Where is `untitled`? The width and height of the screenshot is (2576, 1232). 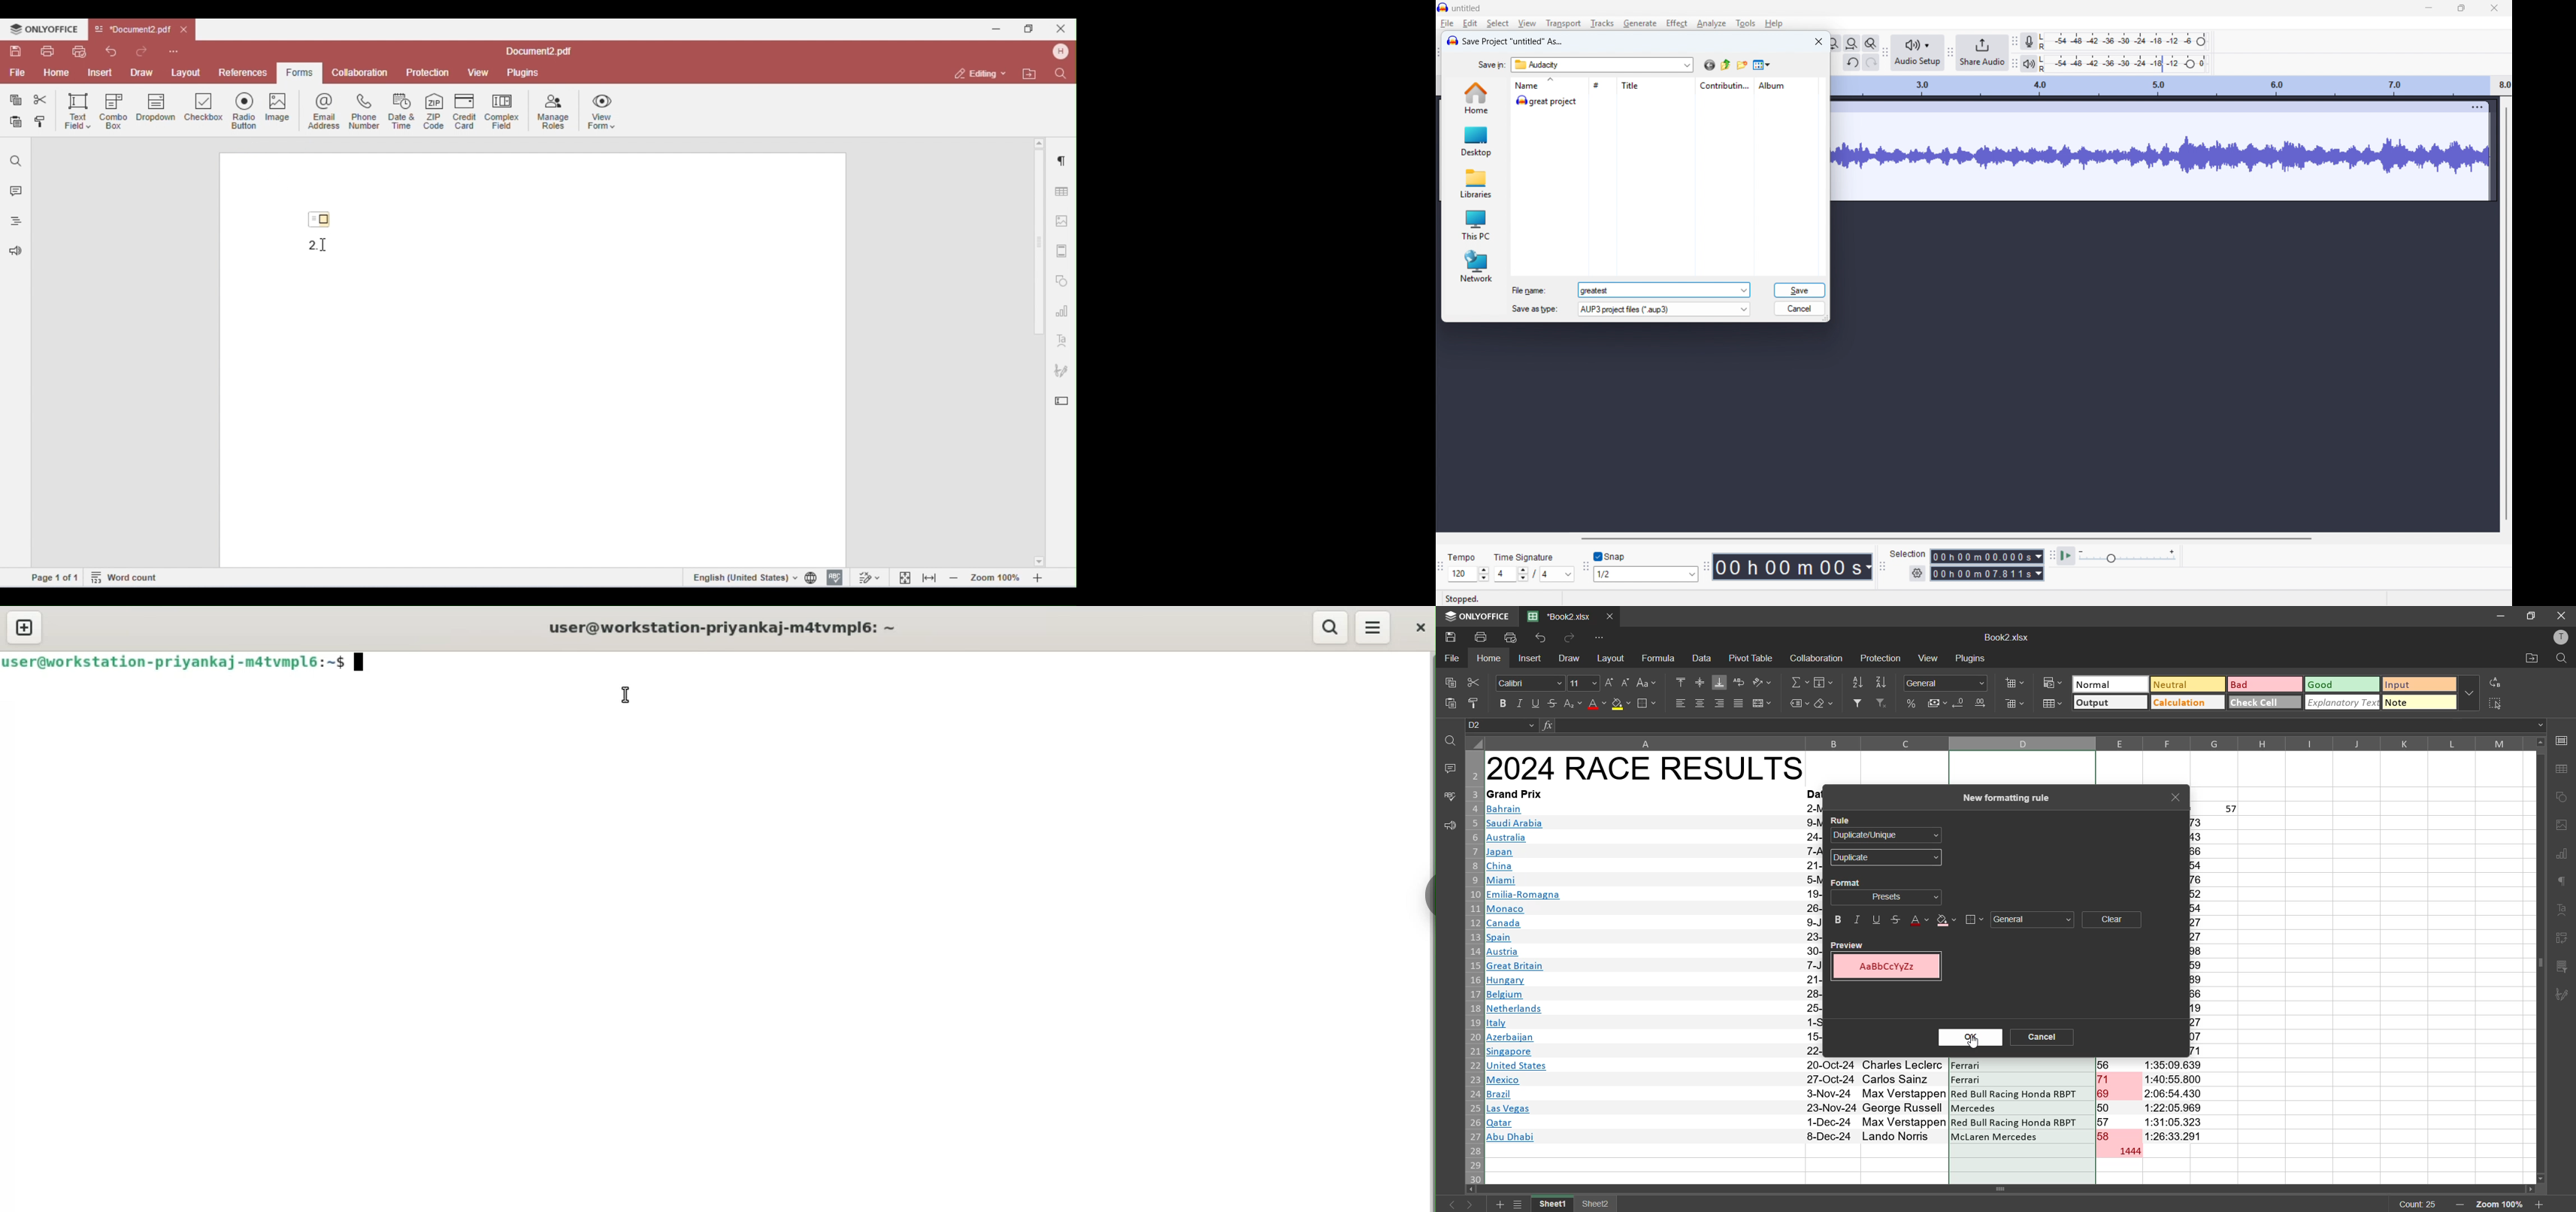
untitled is located at coordinates (1466, 8).